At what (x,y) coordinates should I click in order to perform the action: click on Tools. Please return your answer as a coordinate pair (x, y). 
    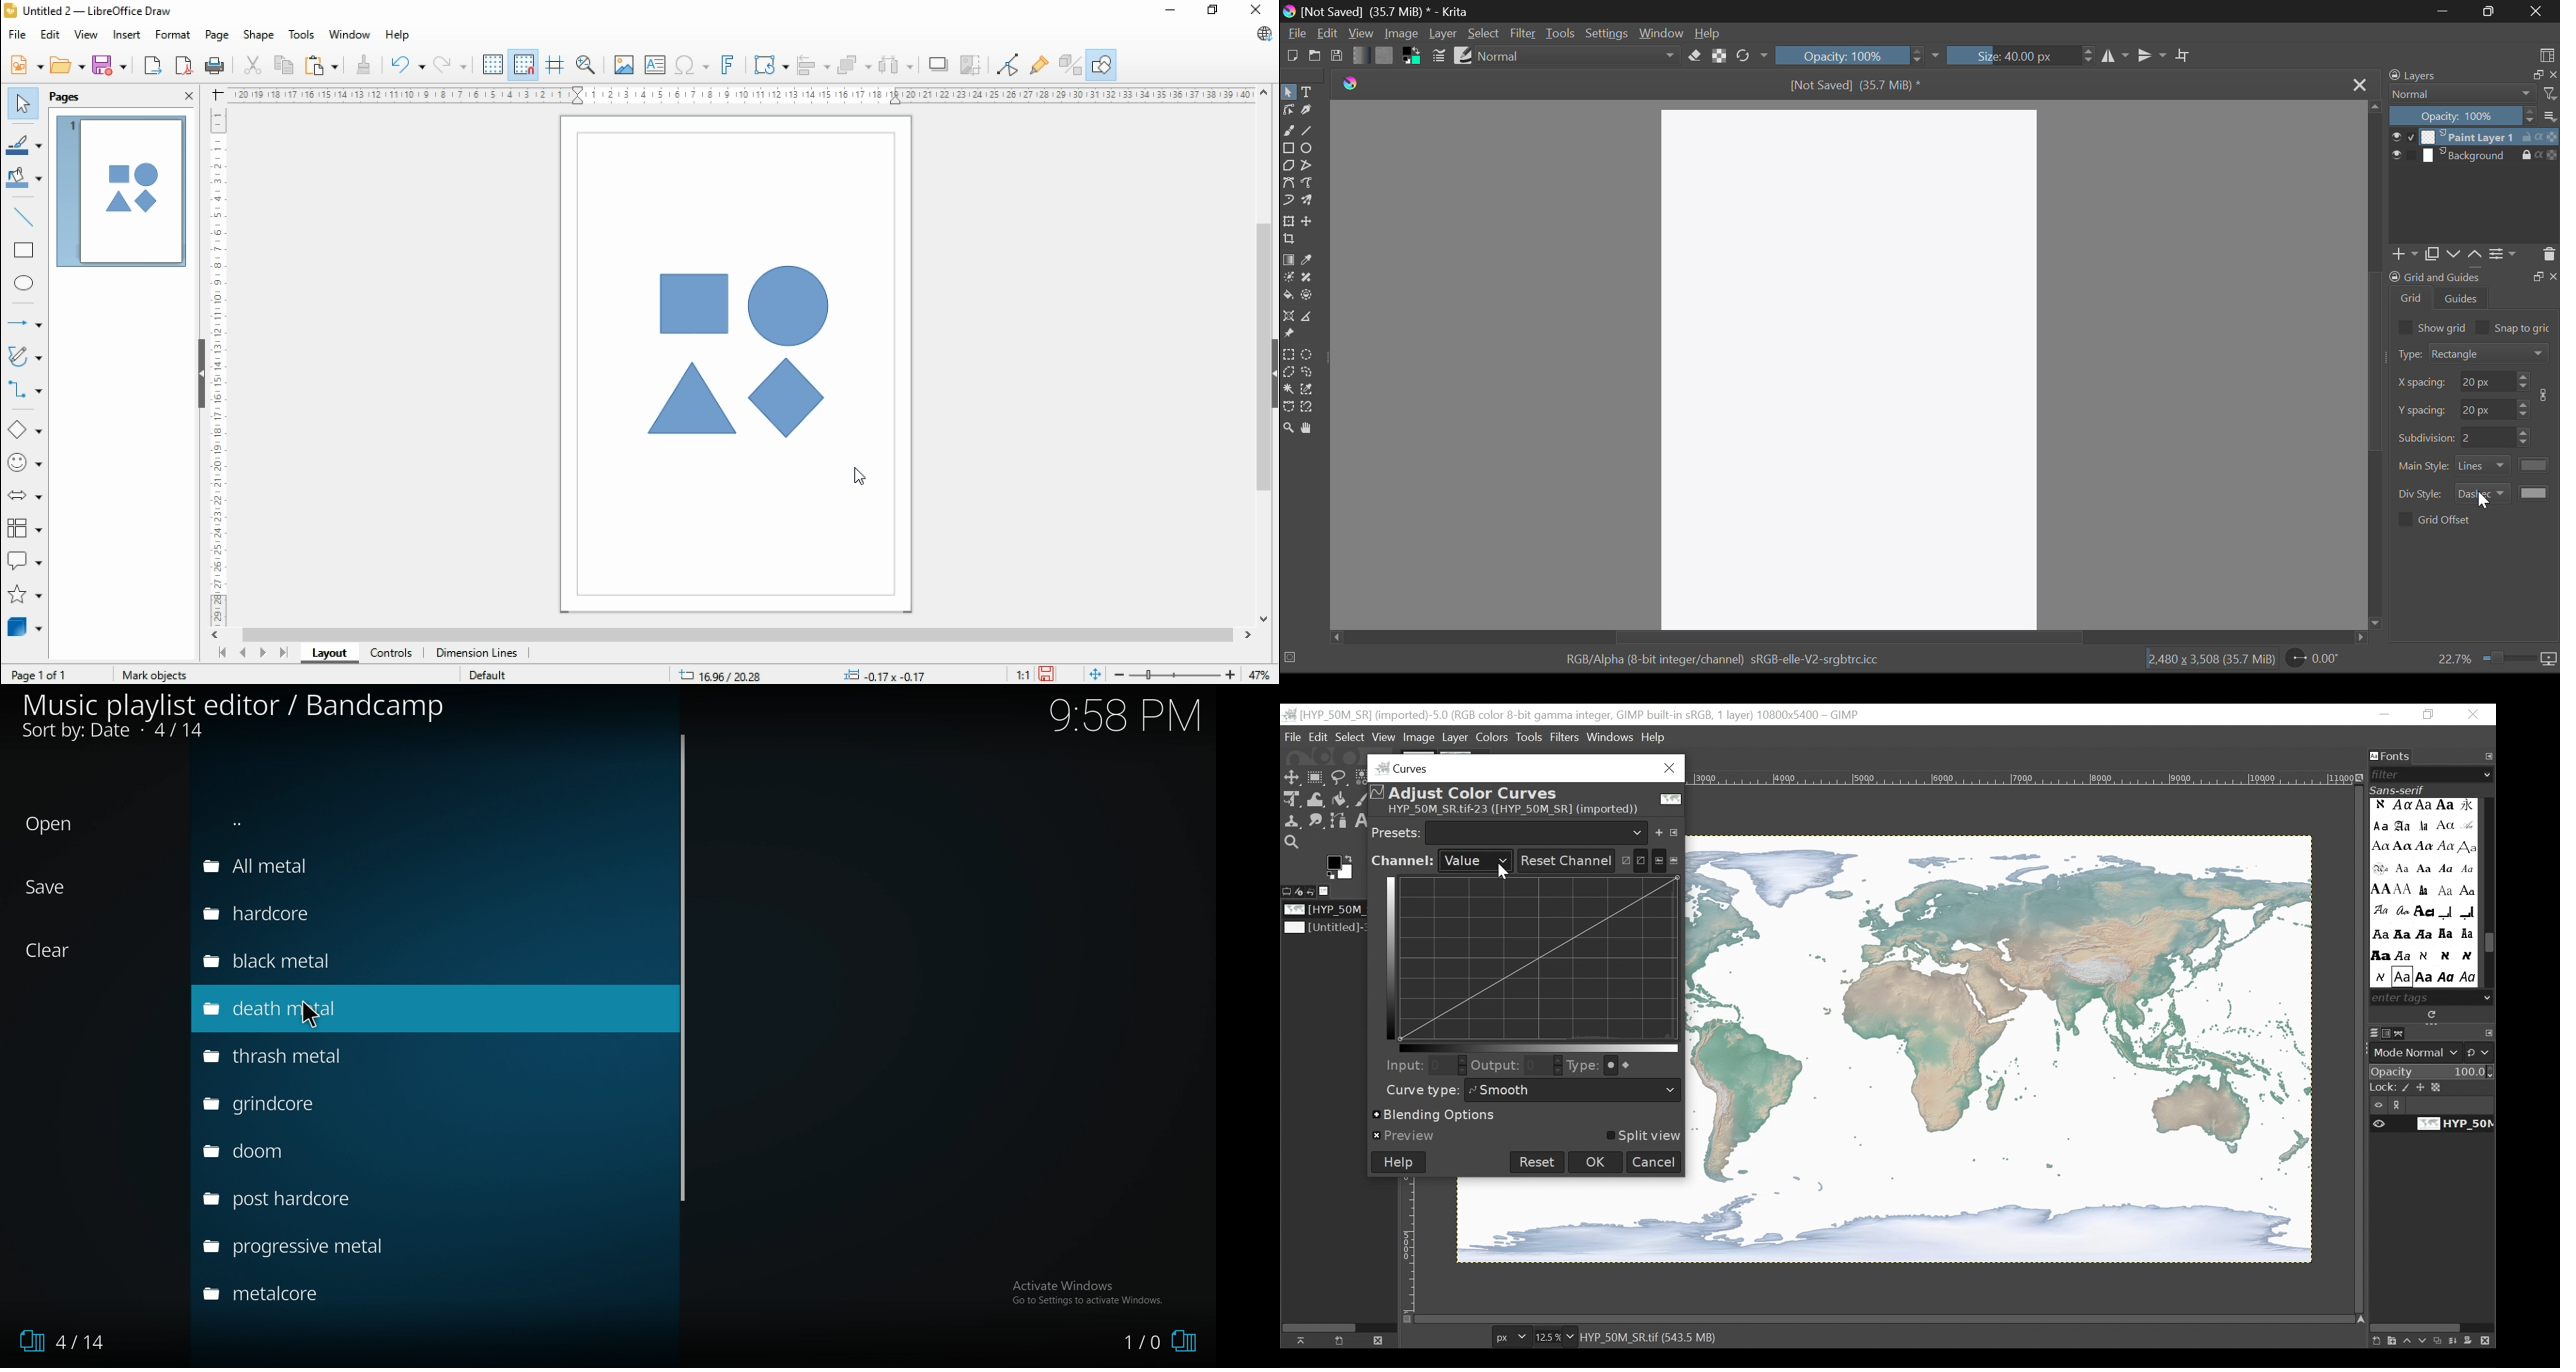
    Looking at the image, I should click on (1559, 33).